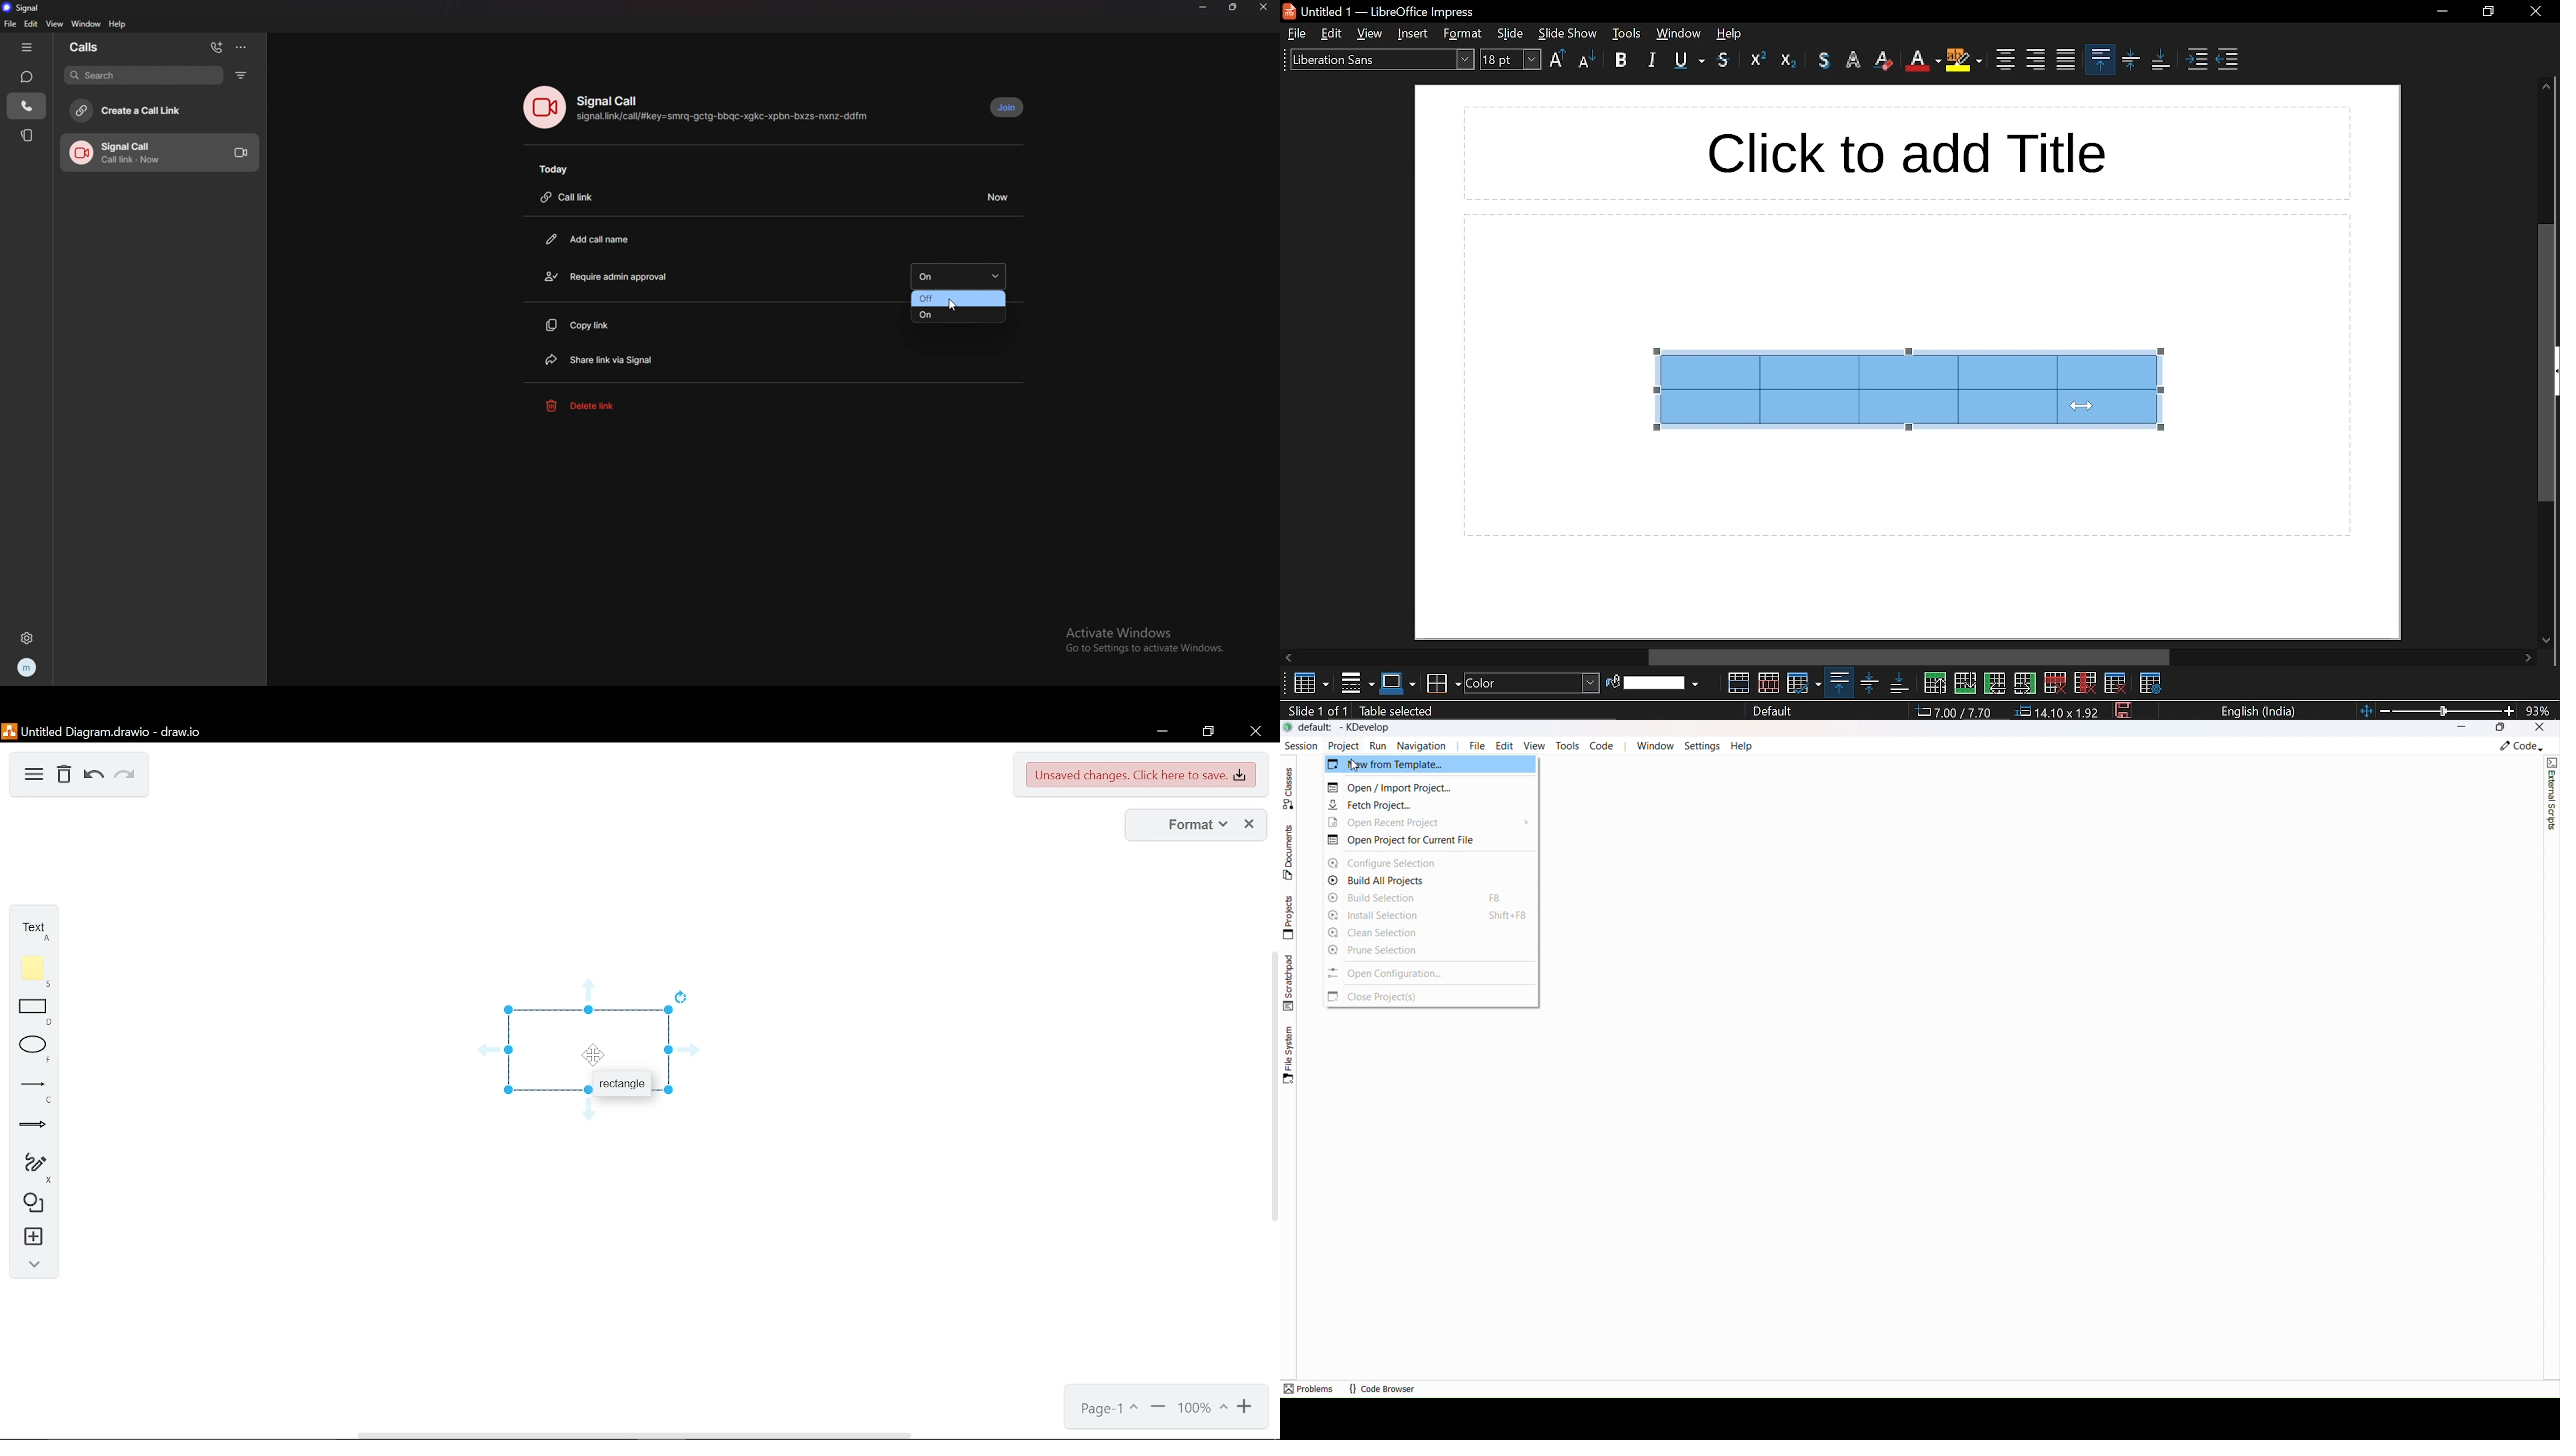 This screenshot has height=1456, width=2576. I want to click on off, so click(958, 299).